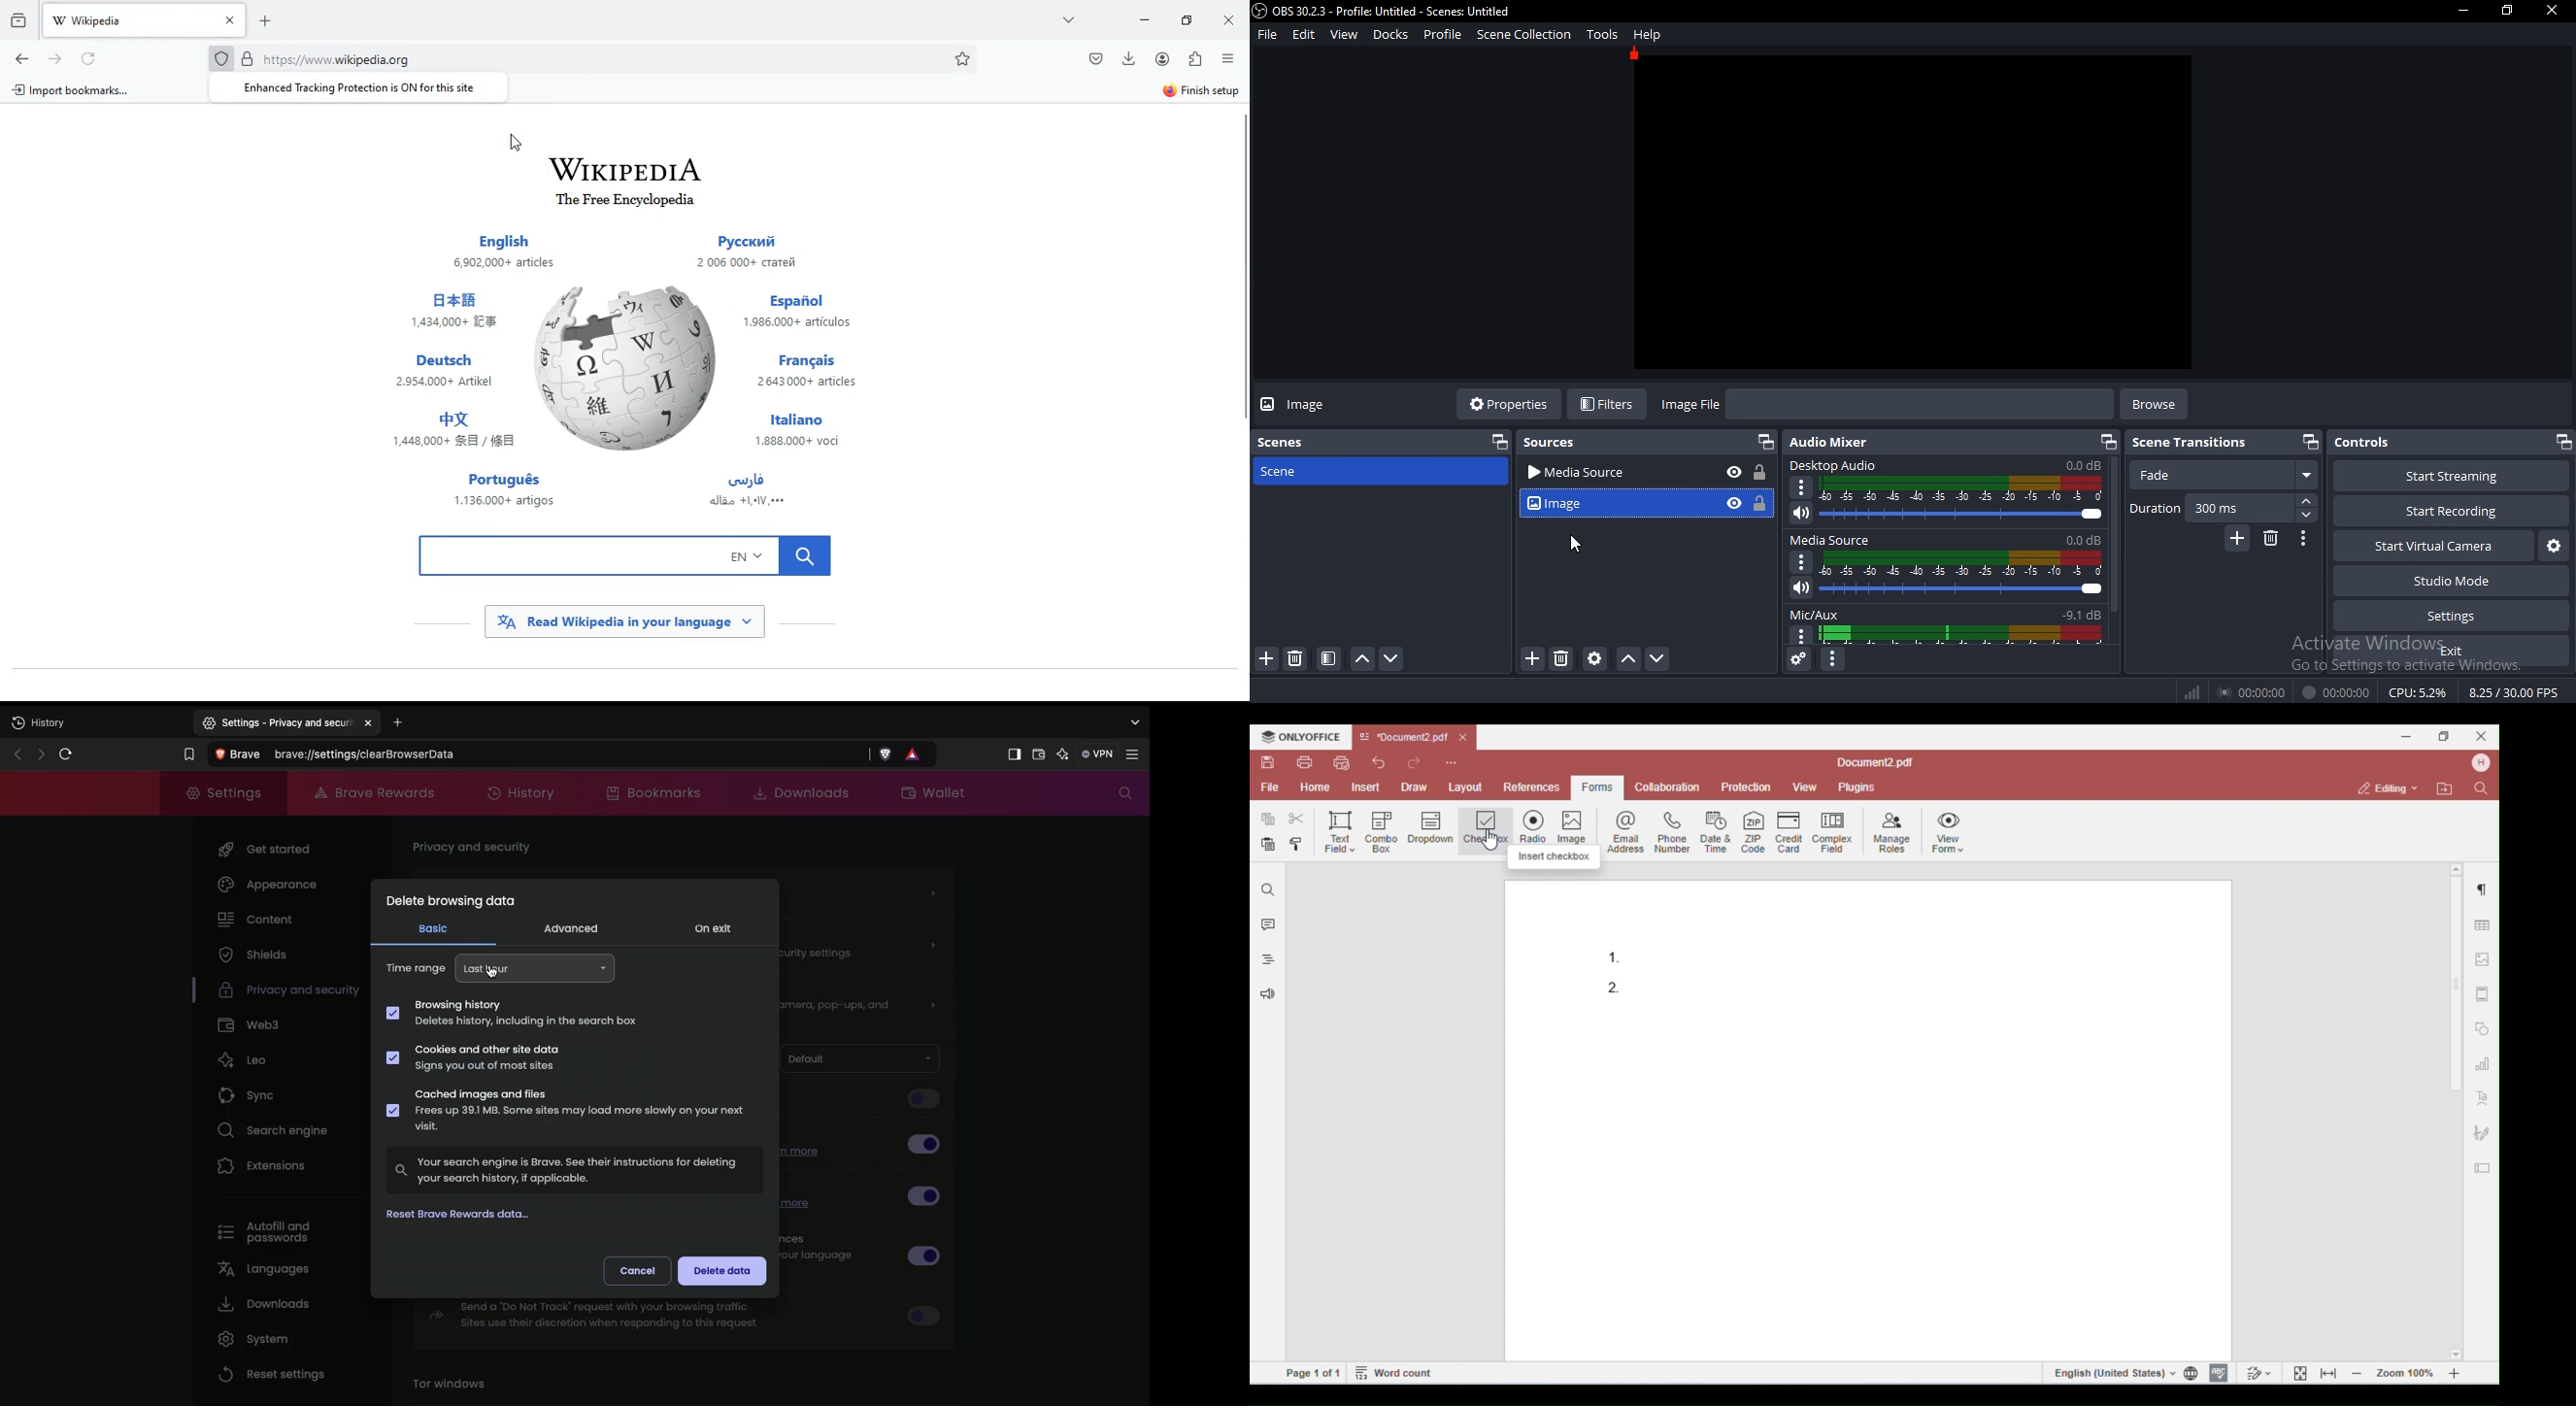  Describe the element at coordinates (1593, 658) in the screenshot. I see `configure source settings` at that location.